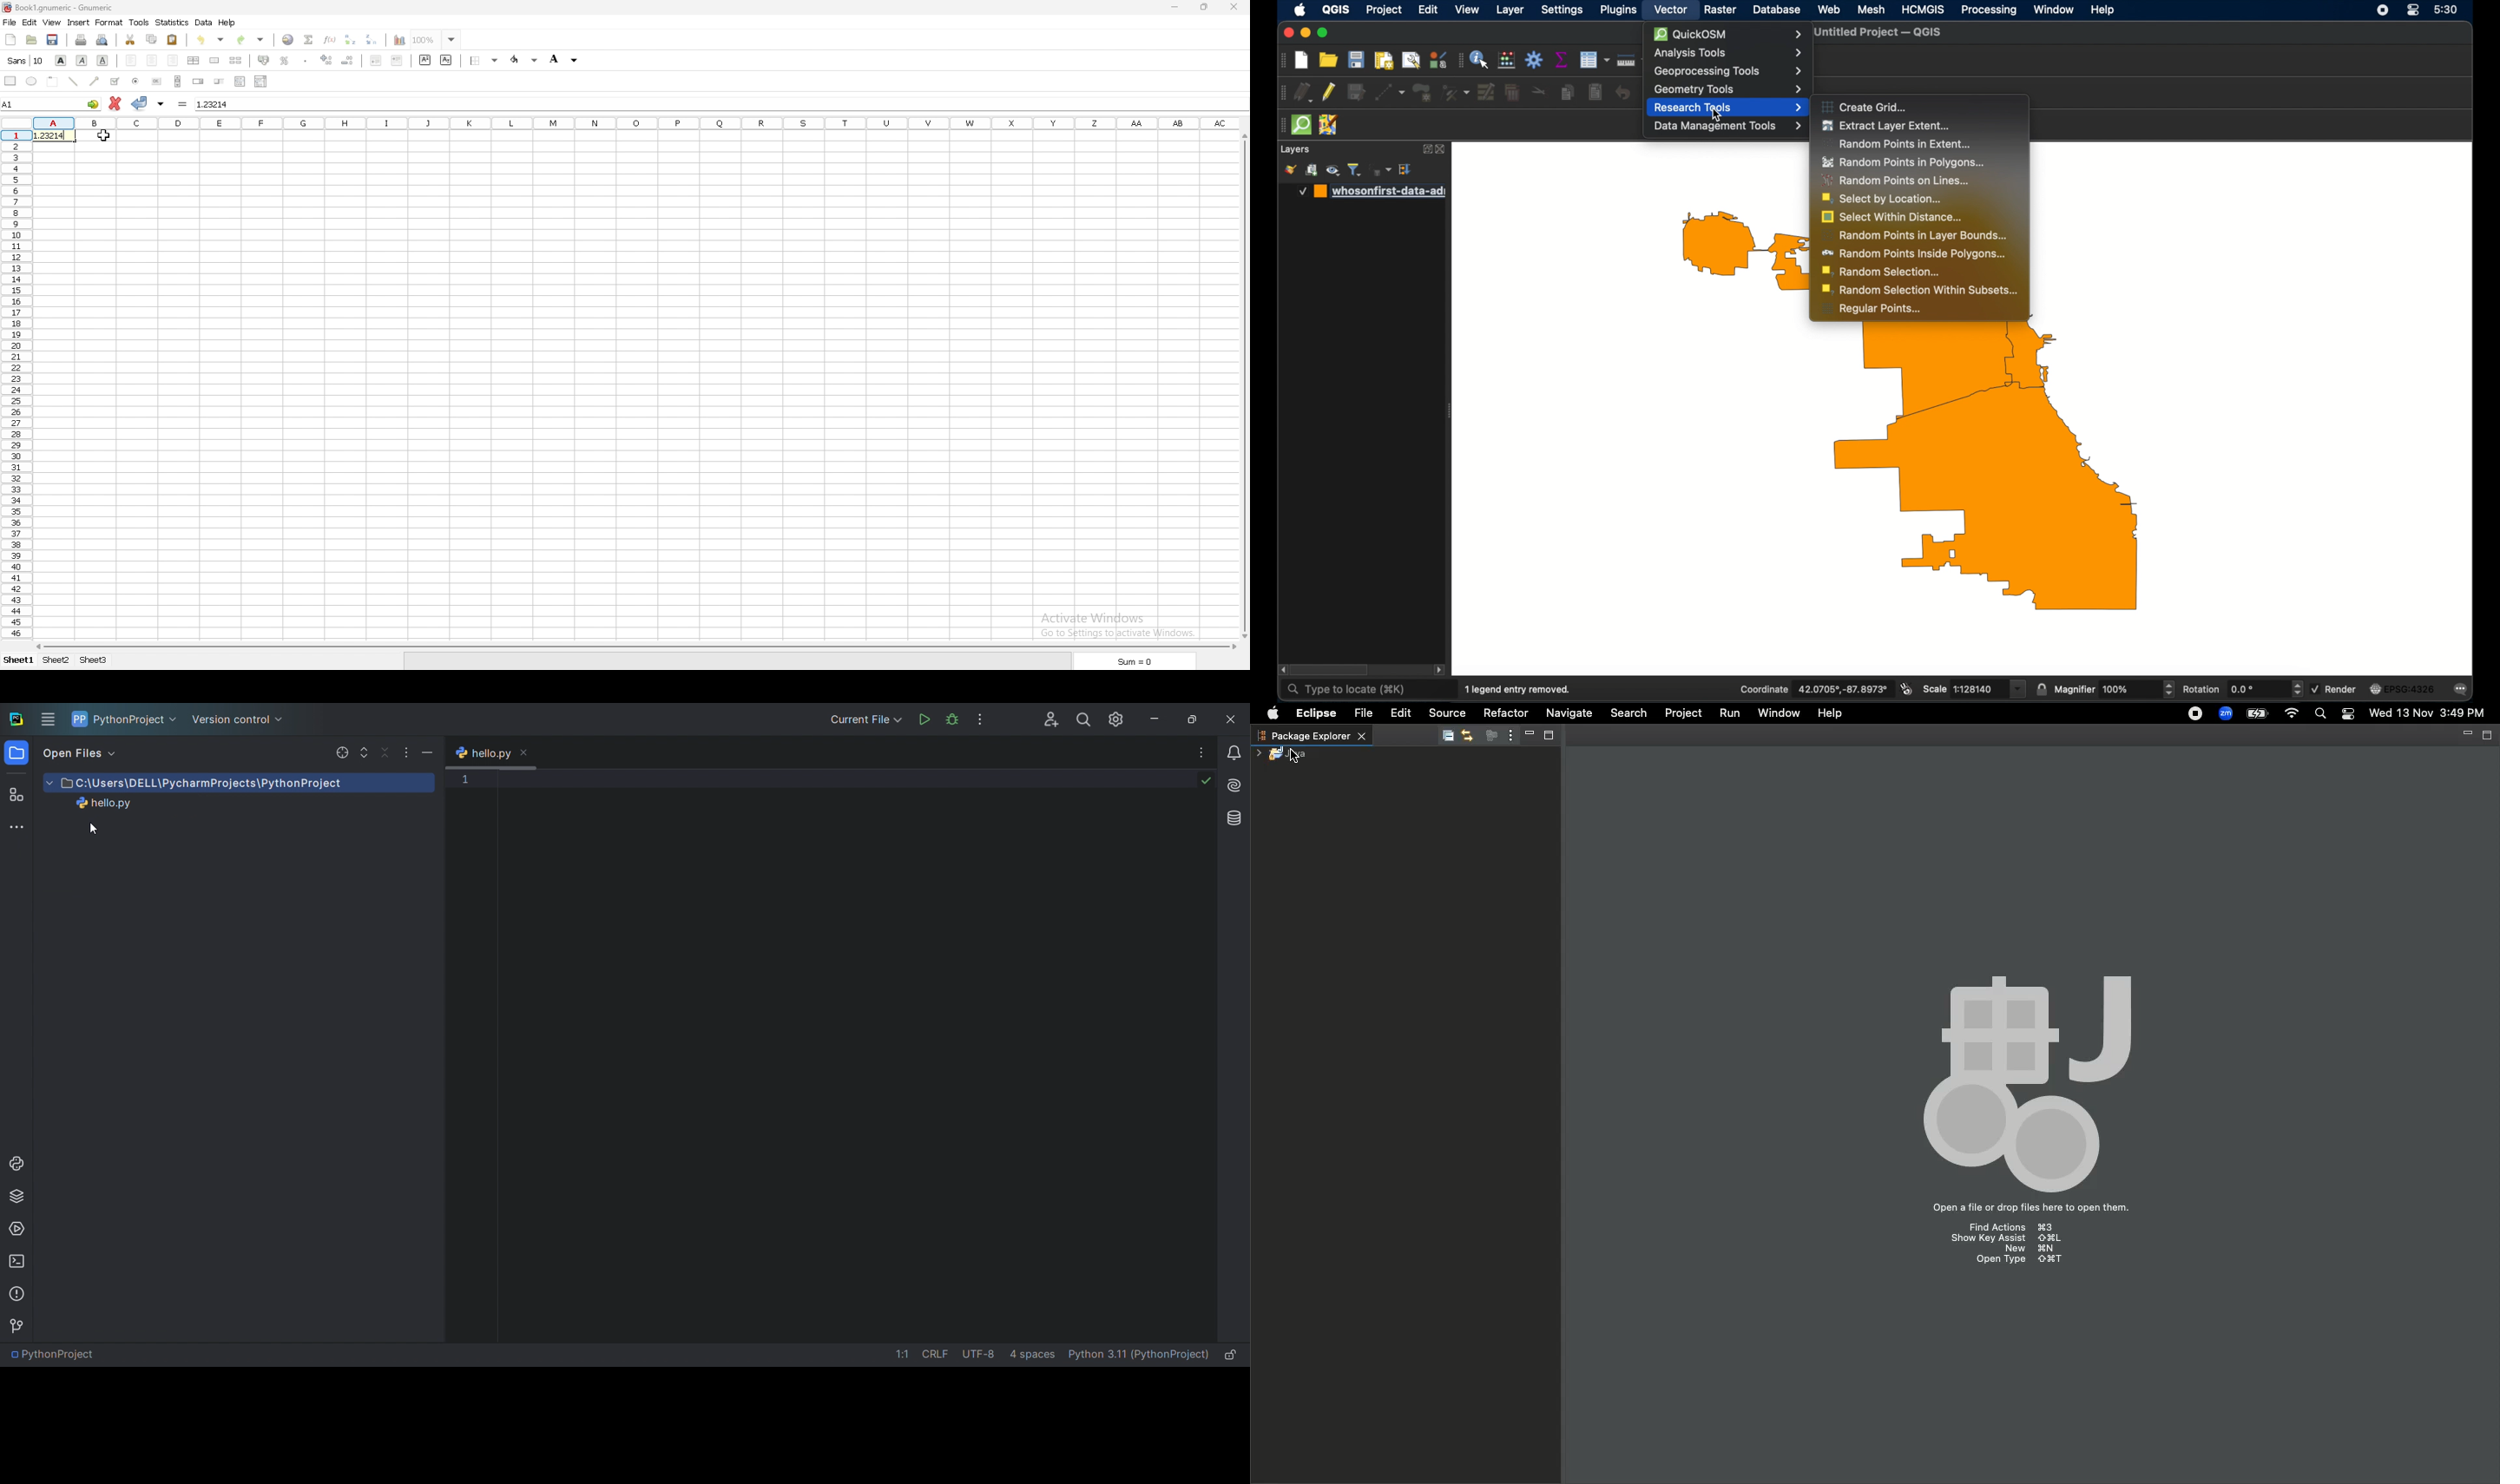 This screenshot has height=1484, width=2520. What do you see at coordinates (1312, 170) in the screenshot?
I see `add group` at bounding box center [1312, 170].